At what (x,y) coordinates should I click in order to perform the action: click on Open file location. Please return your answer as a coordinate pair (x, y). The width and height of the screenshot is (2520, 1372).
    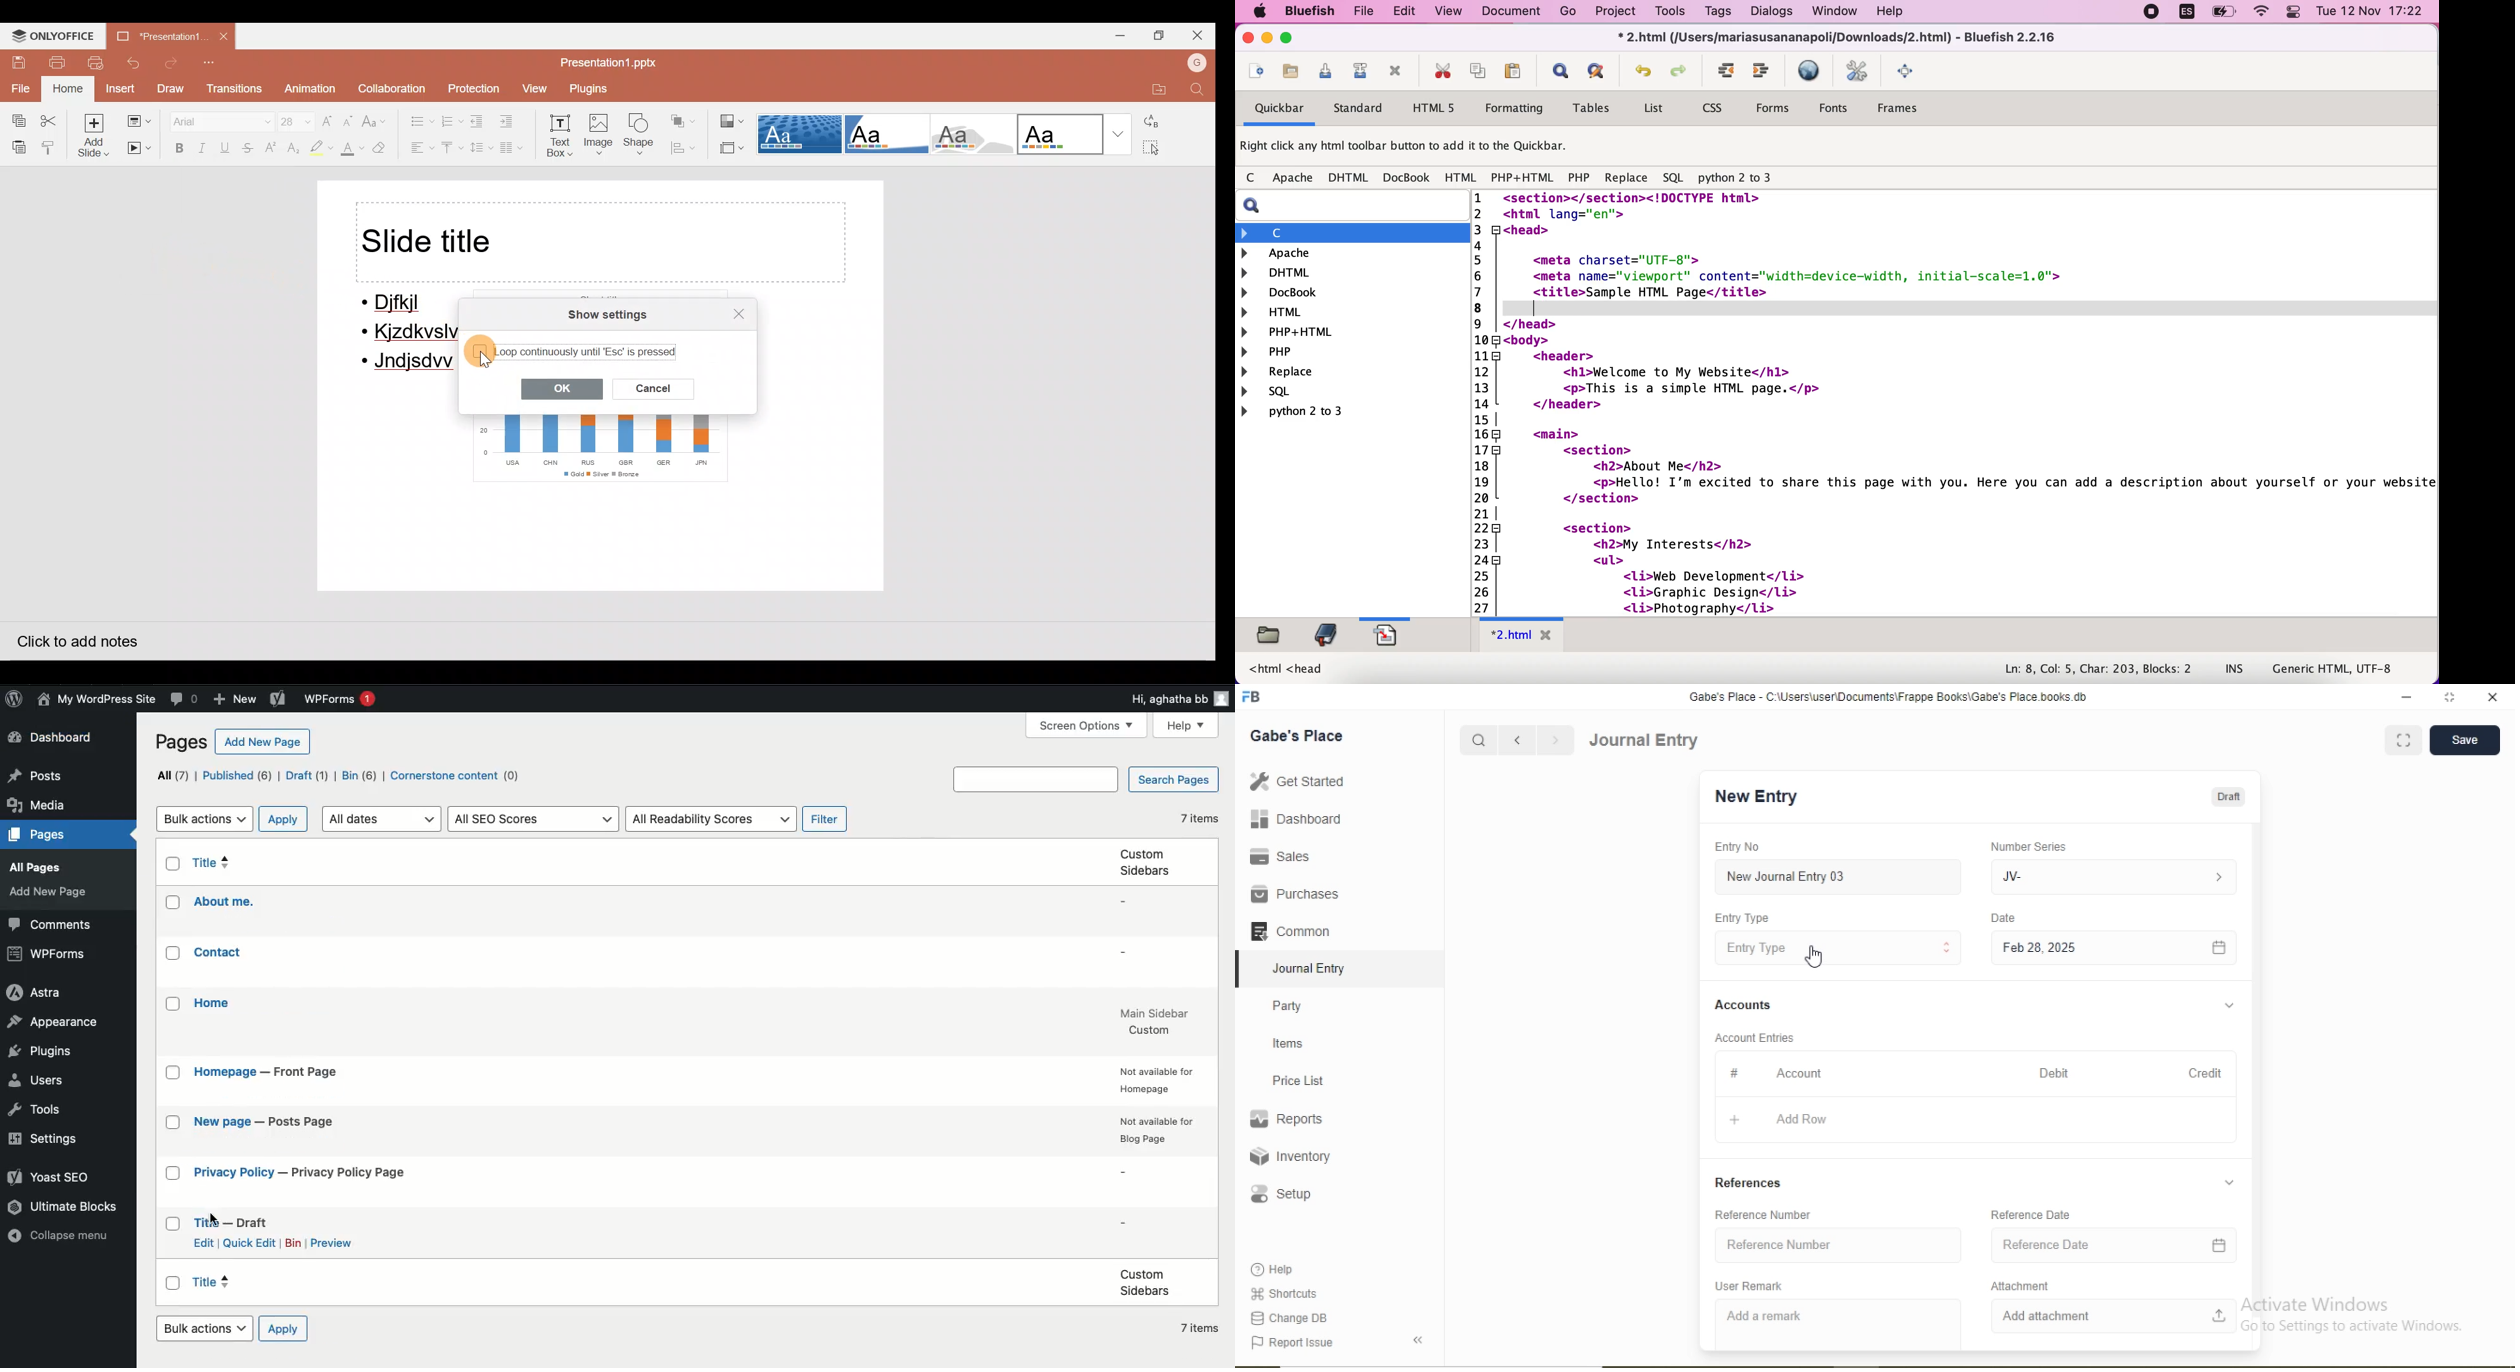
    Looking at the image, I should click on (1151, 89).